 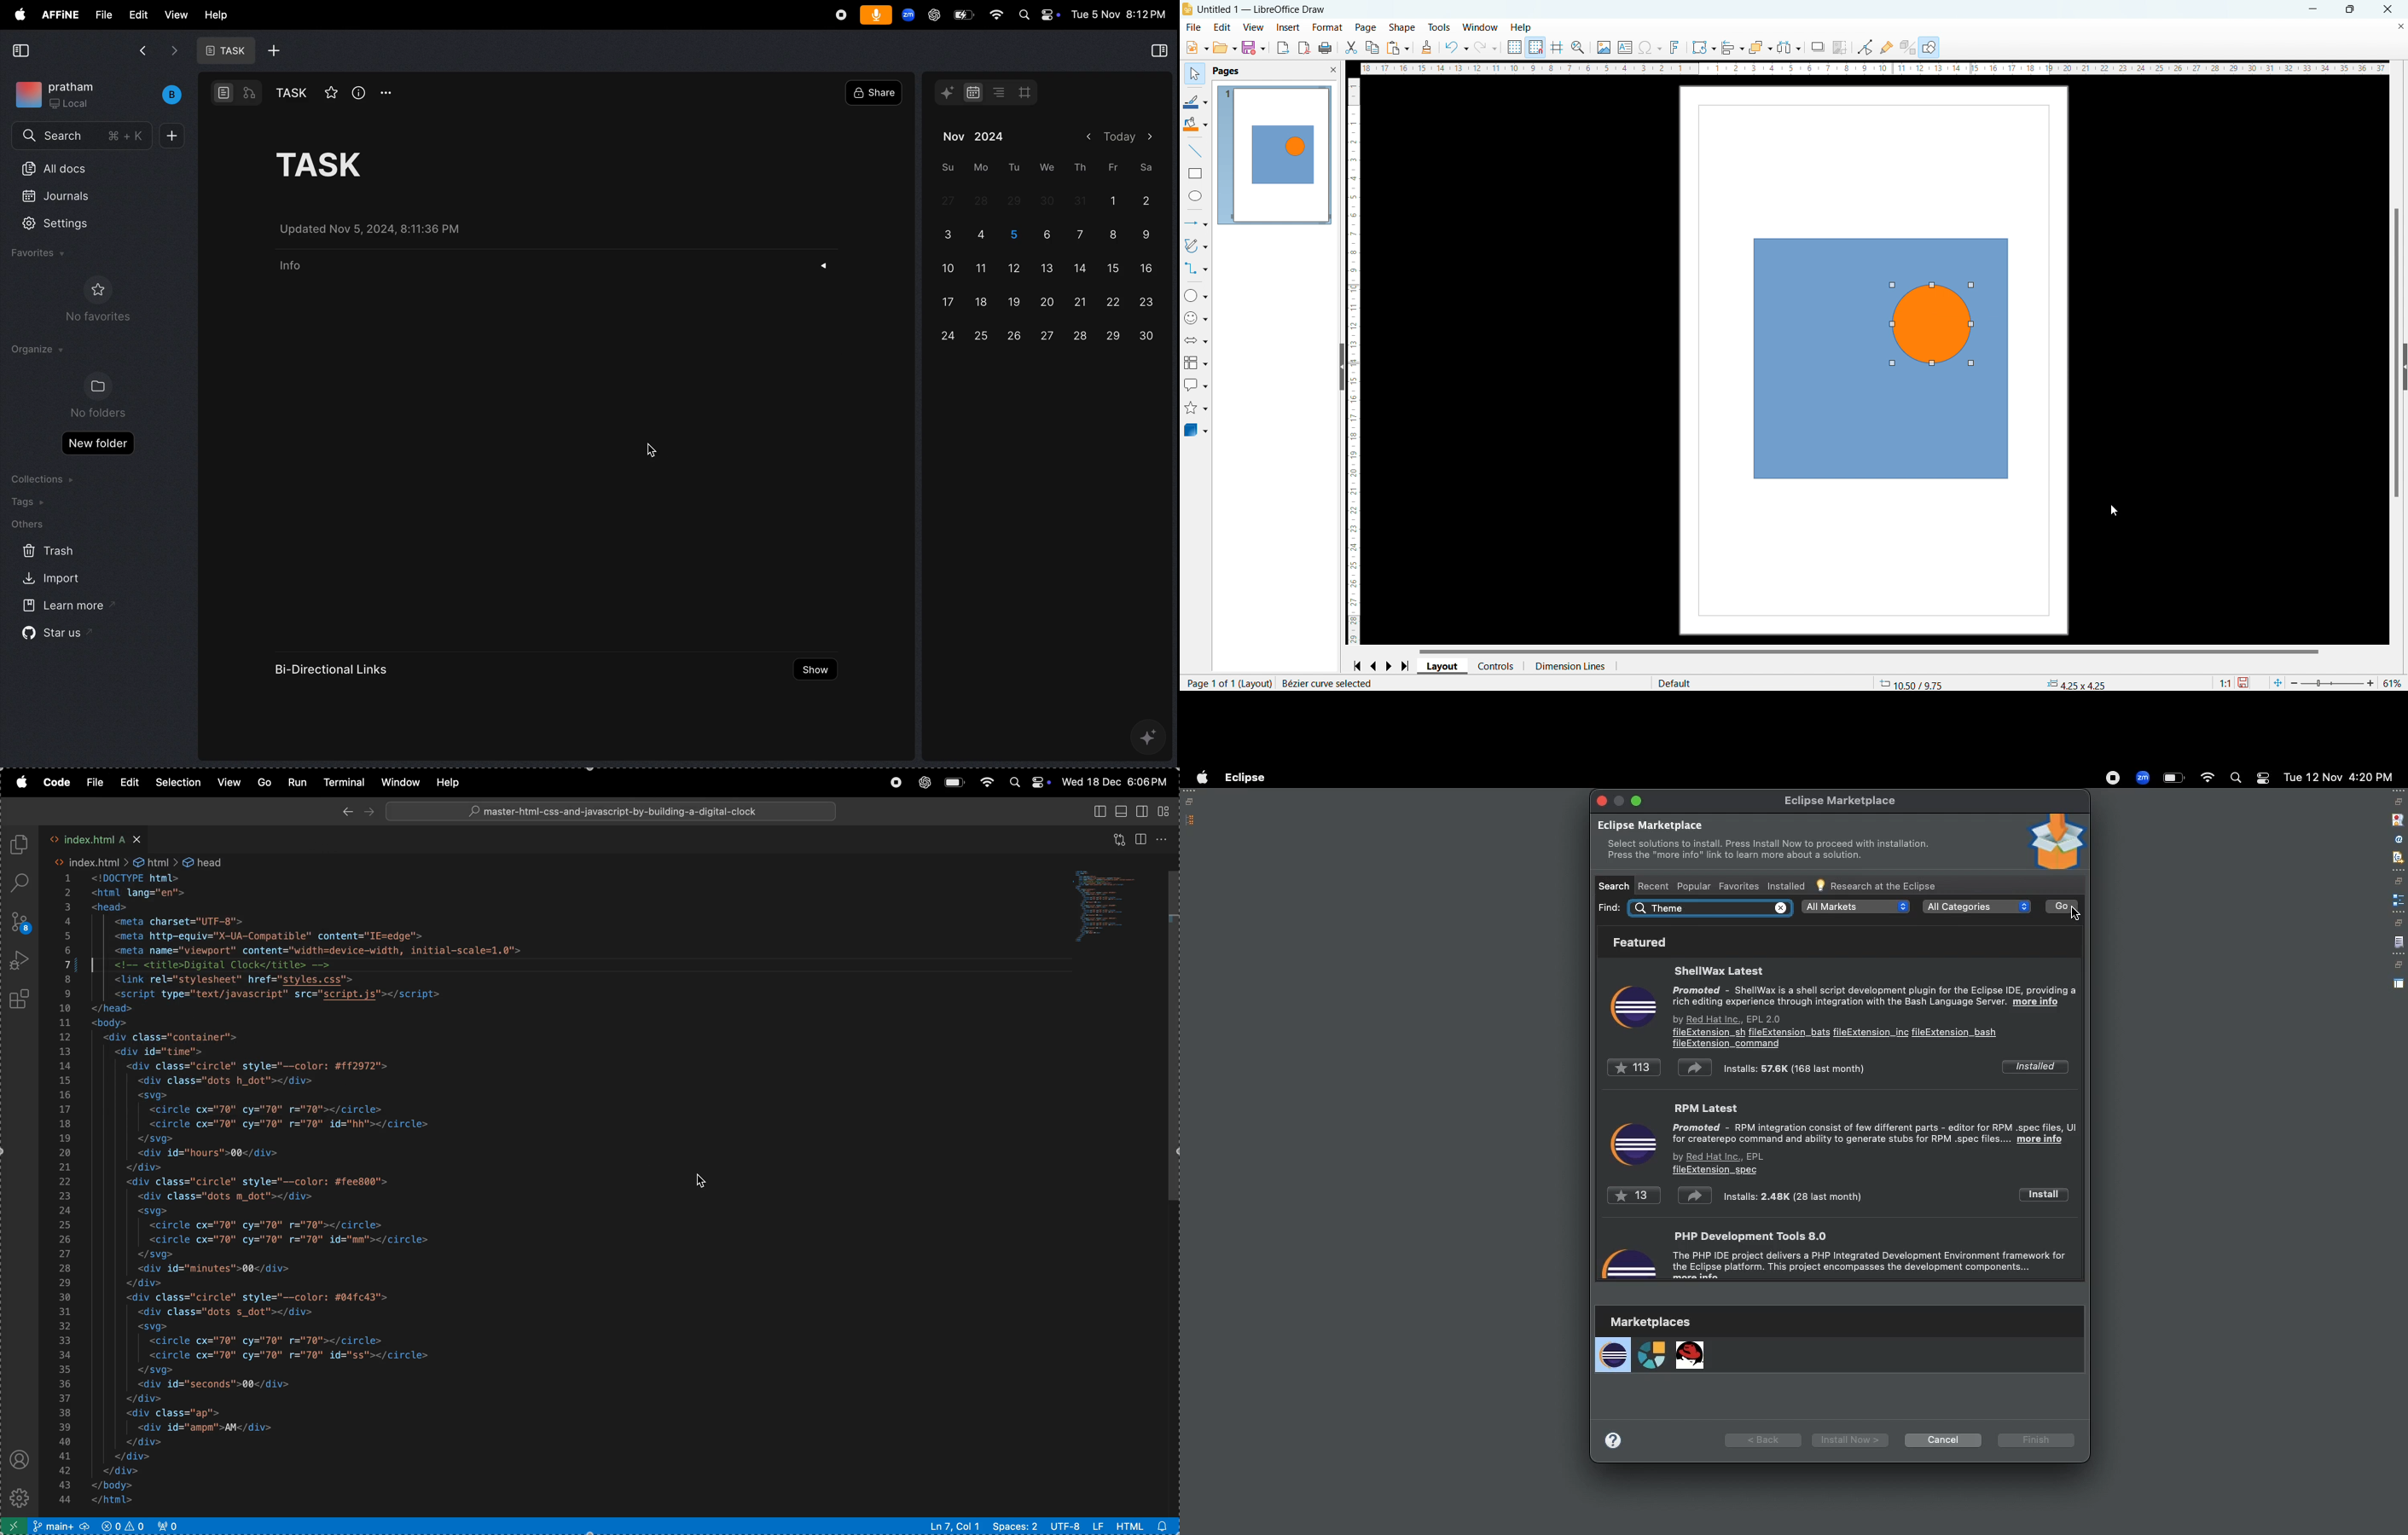 I want to click on page 1, so click(x=1274, y=155).